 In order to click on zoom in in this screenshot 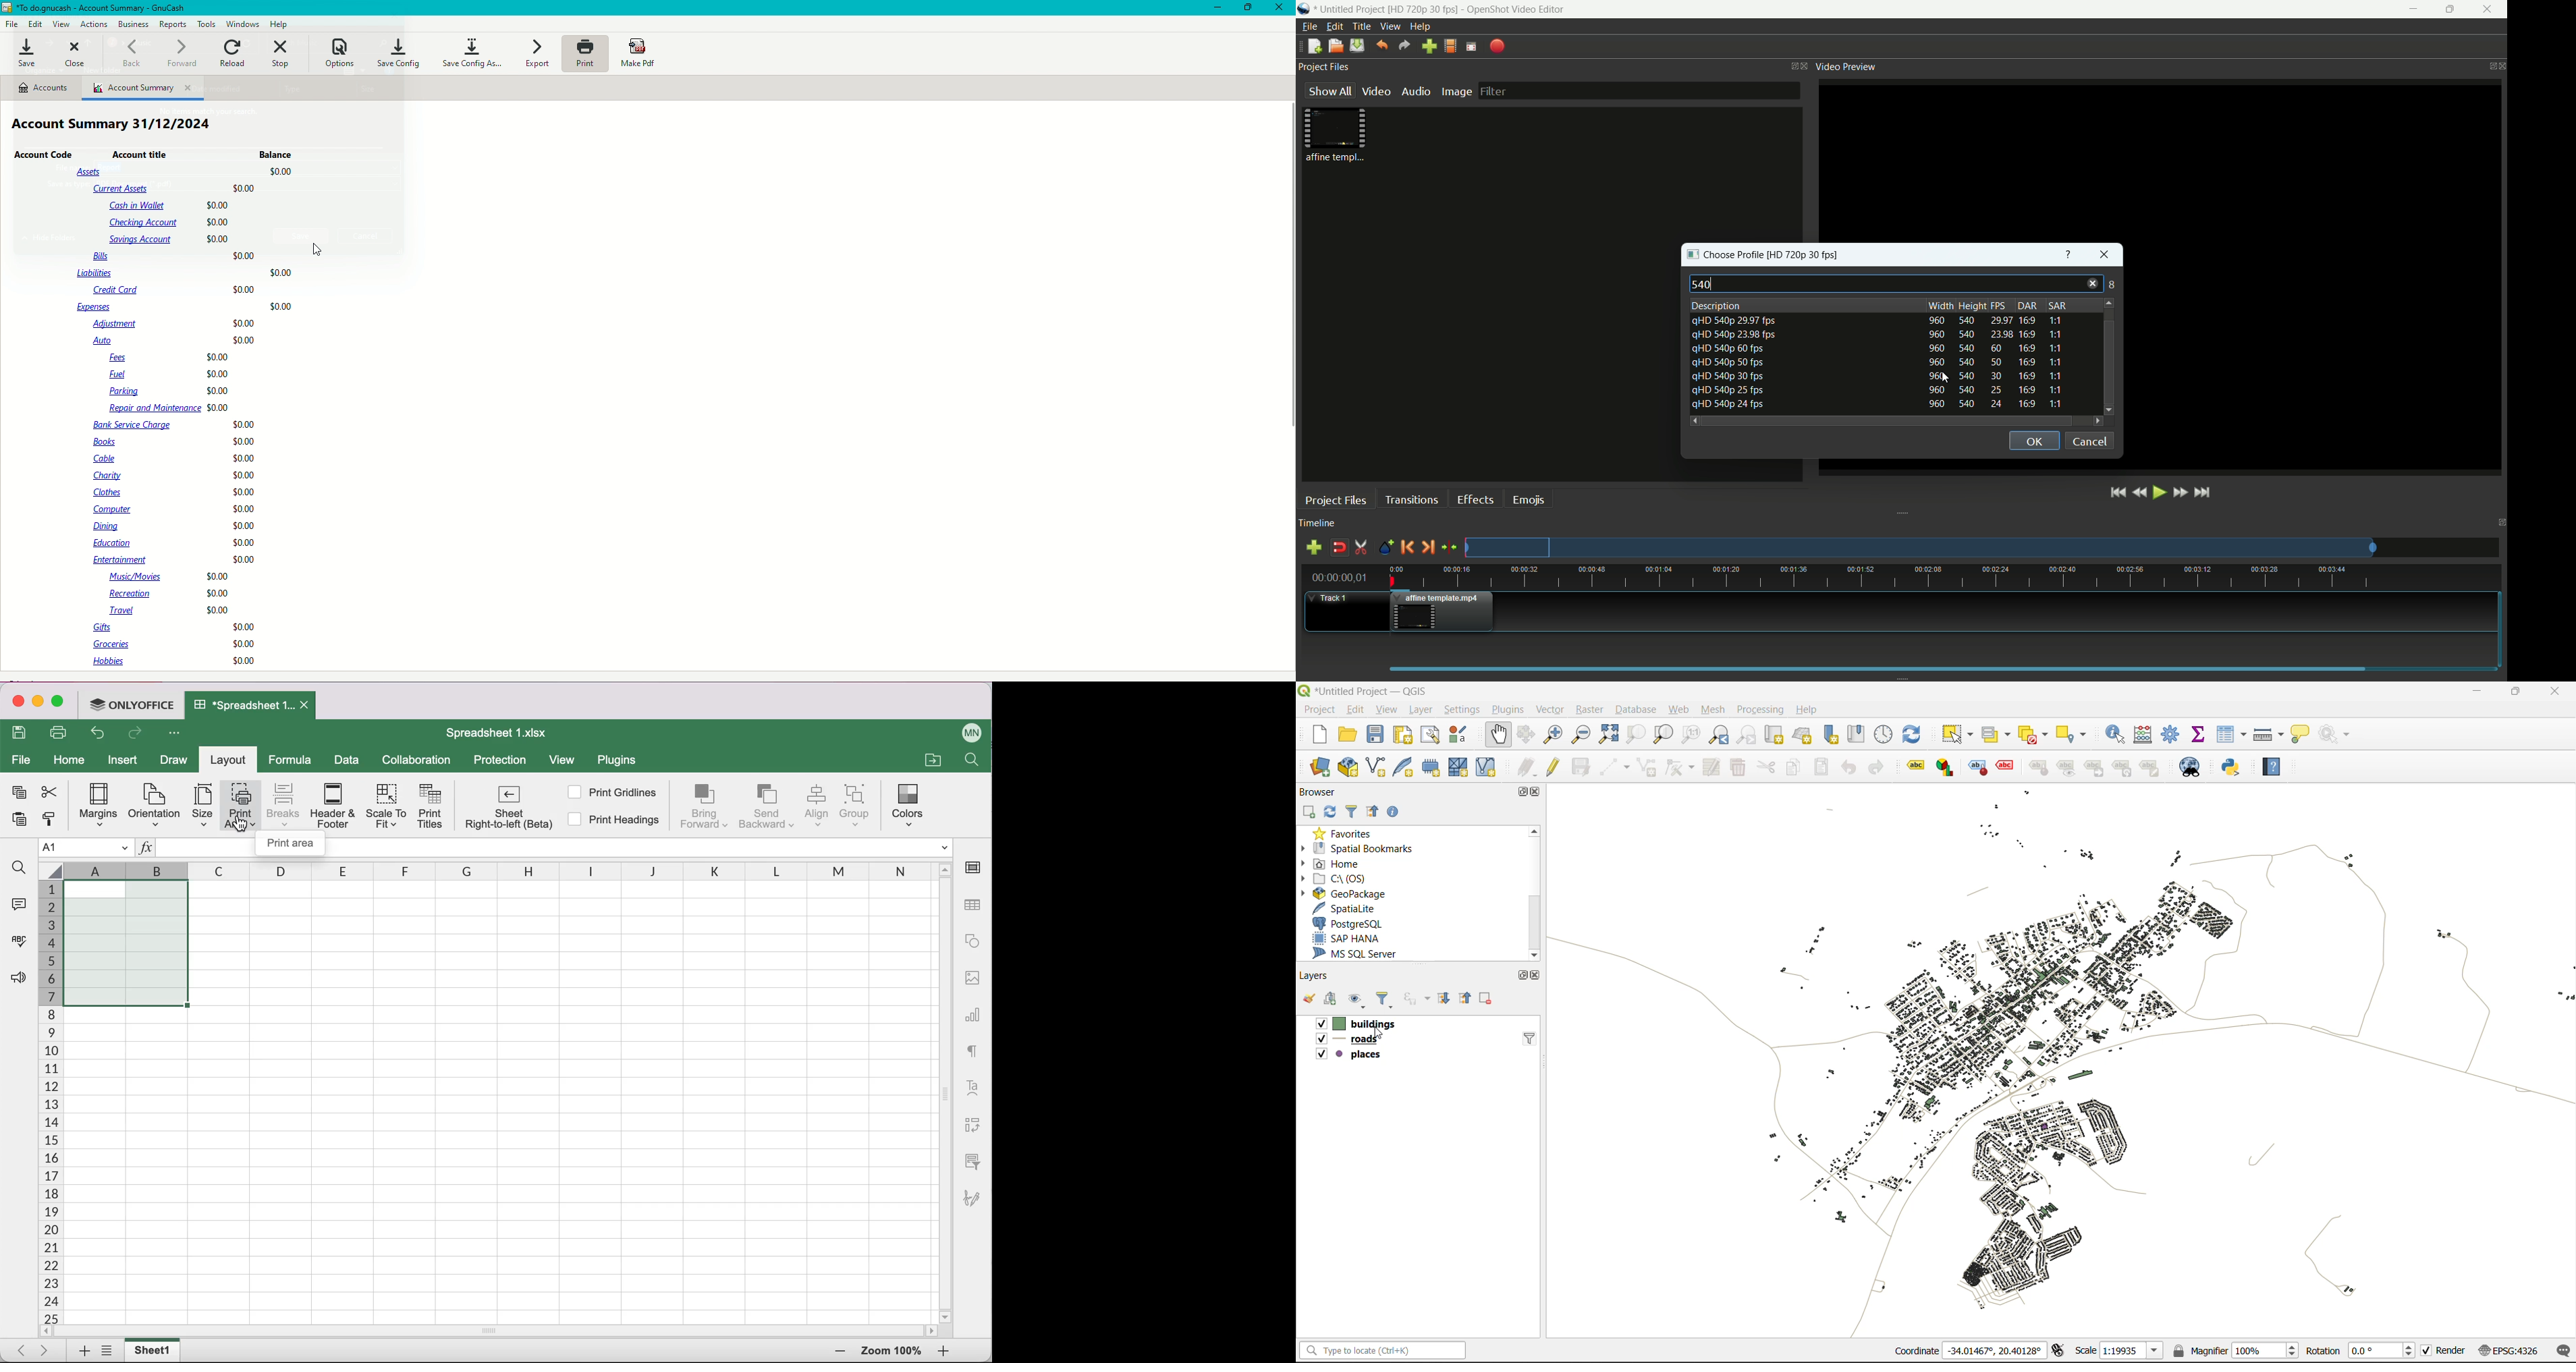, I will do `click(838, 1352)`.